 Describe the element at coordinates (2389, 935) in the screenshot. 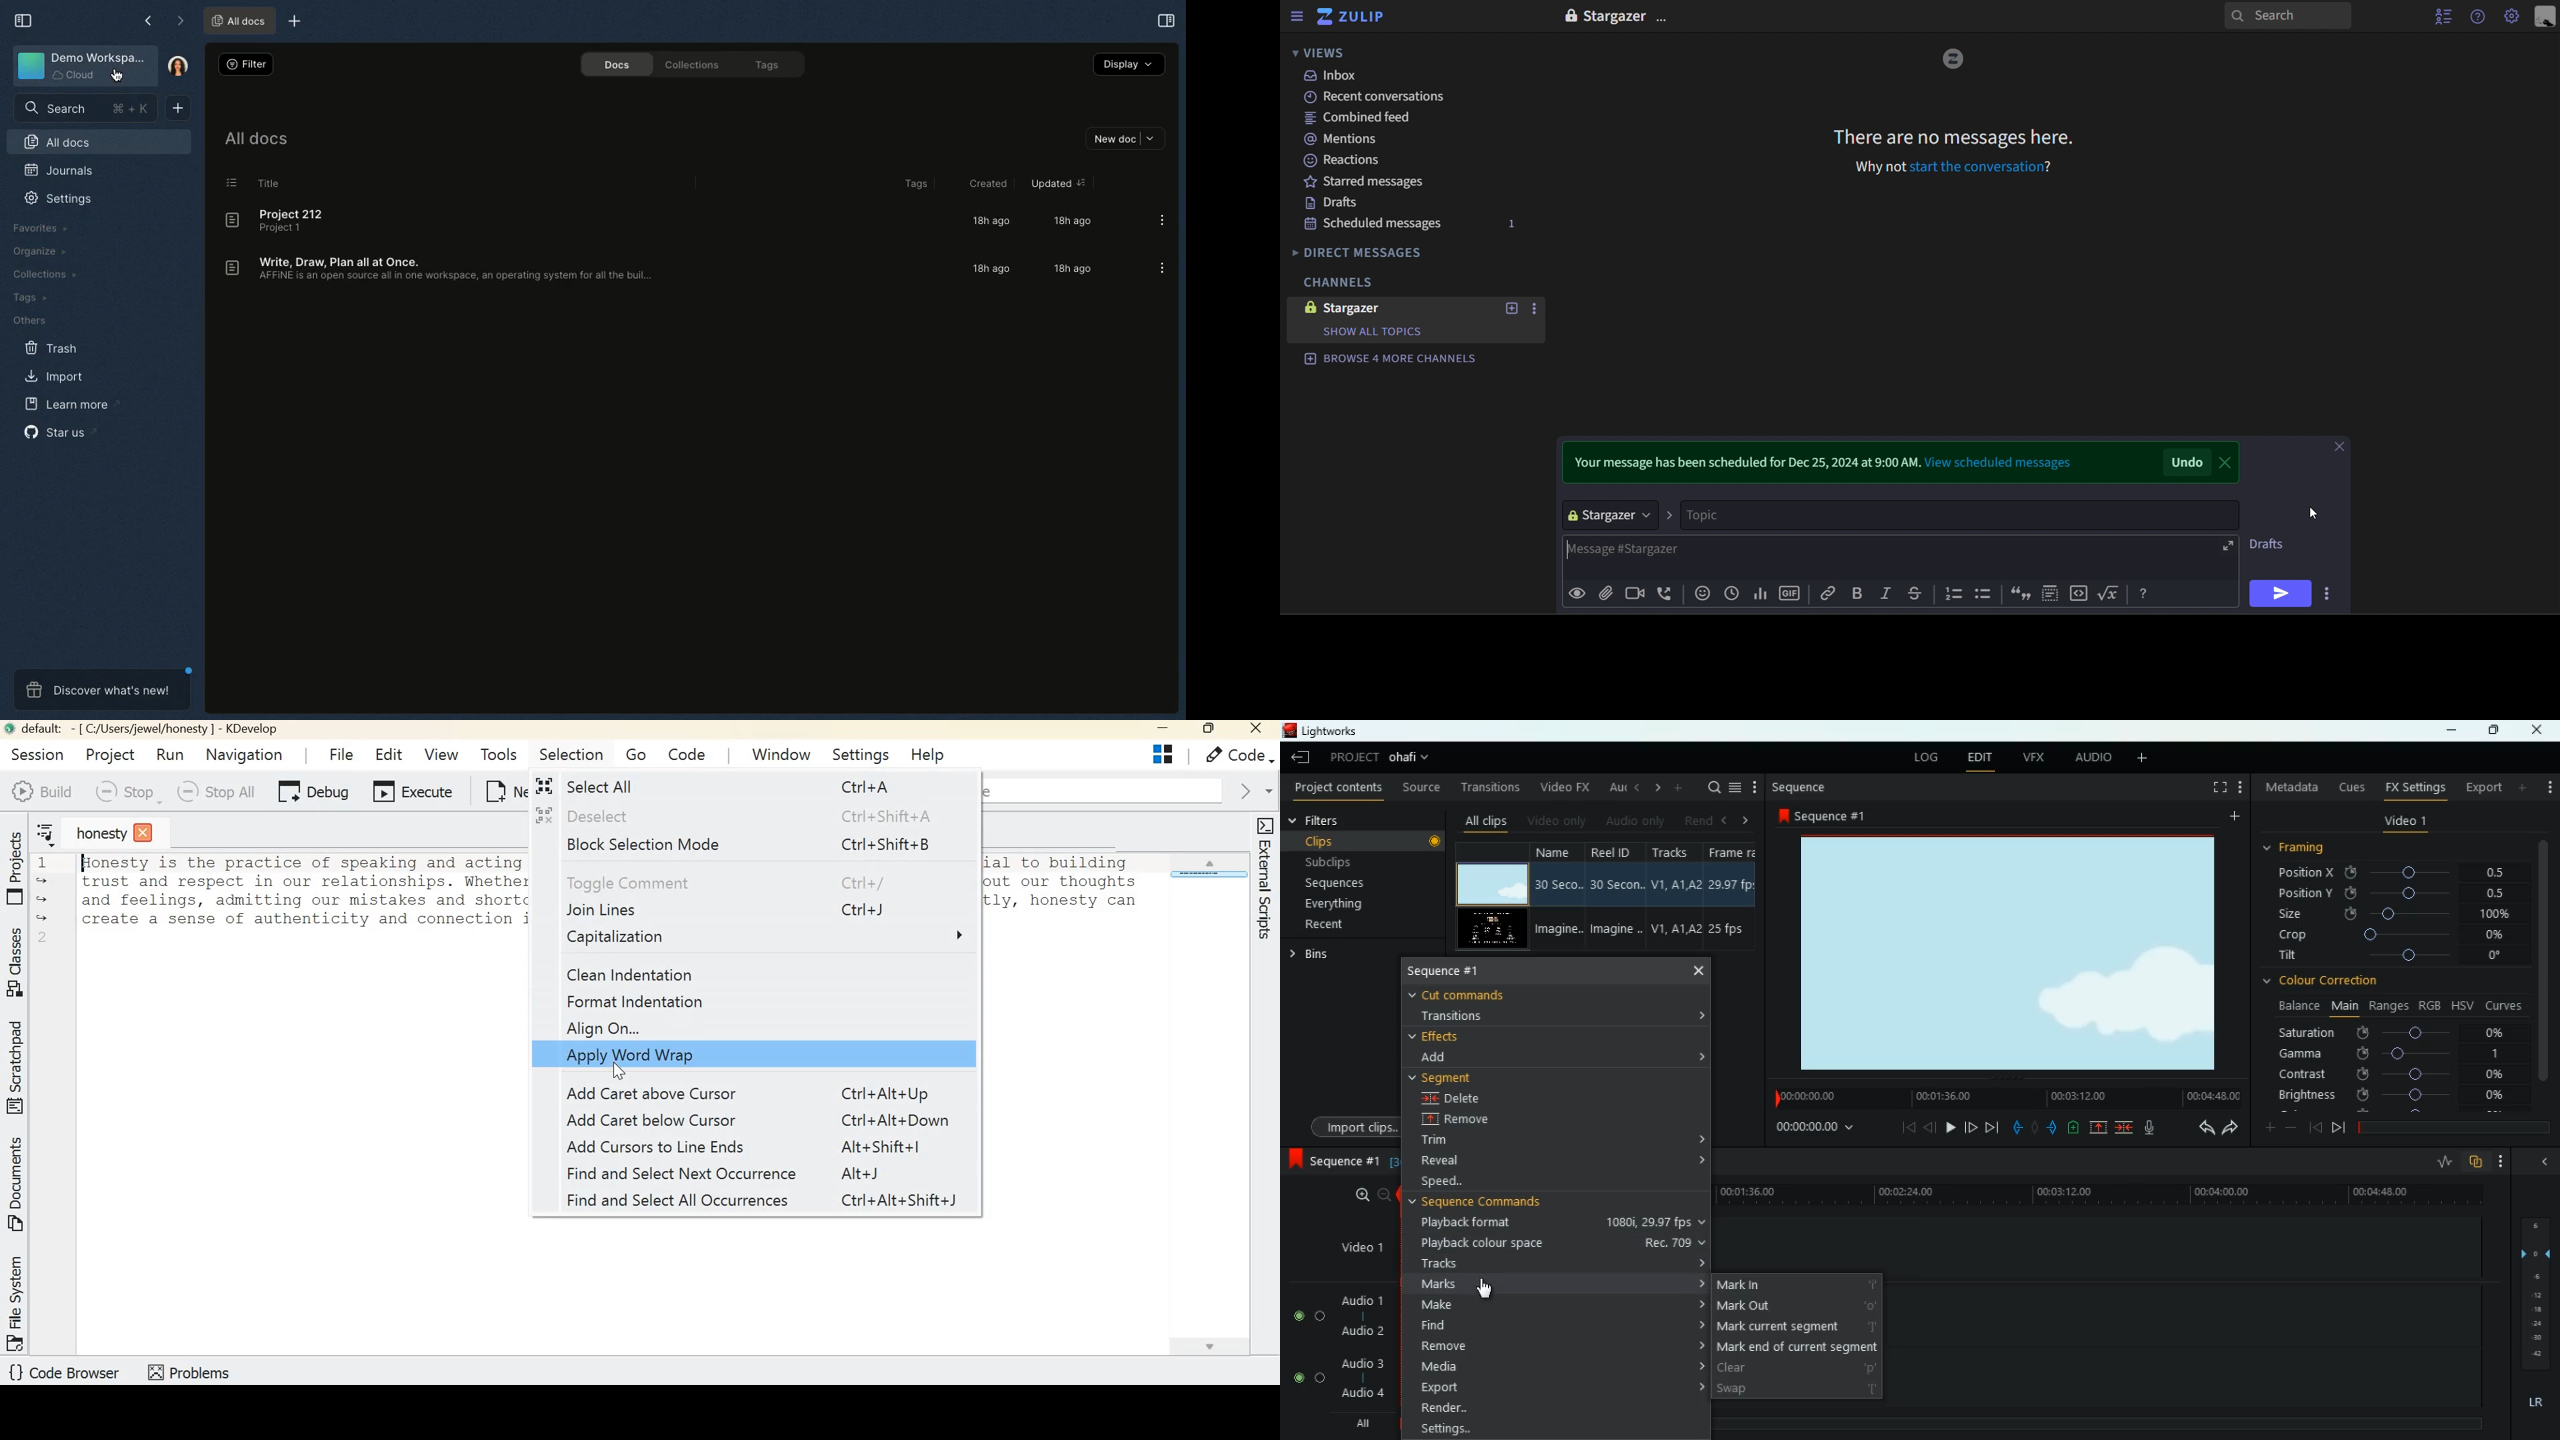

I see `crop` at that location.